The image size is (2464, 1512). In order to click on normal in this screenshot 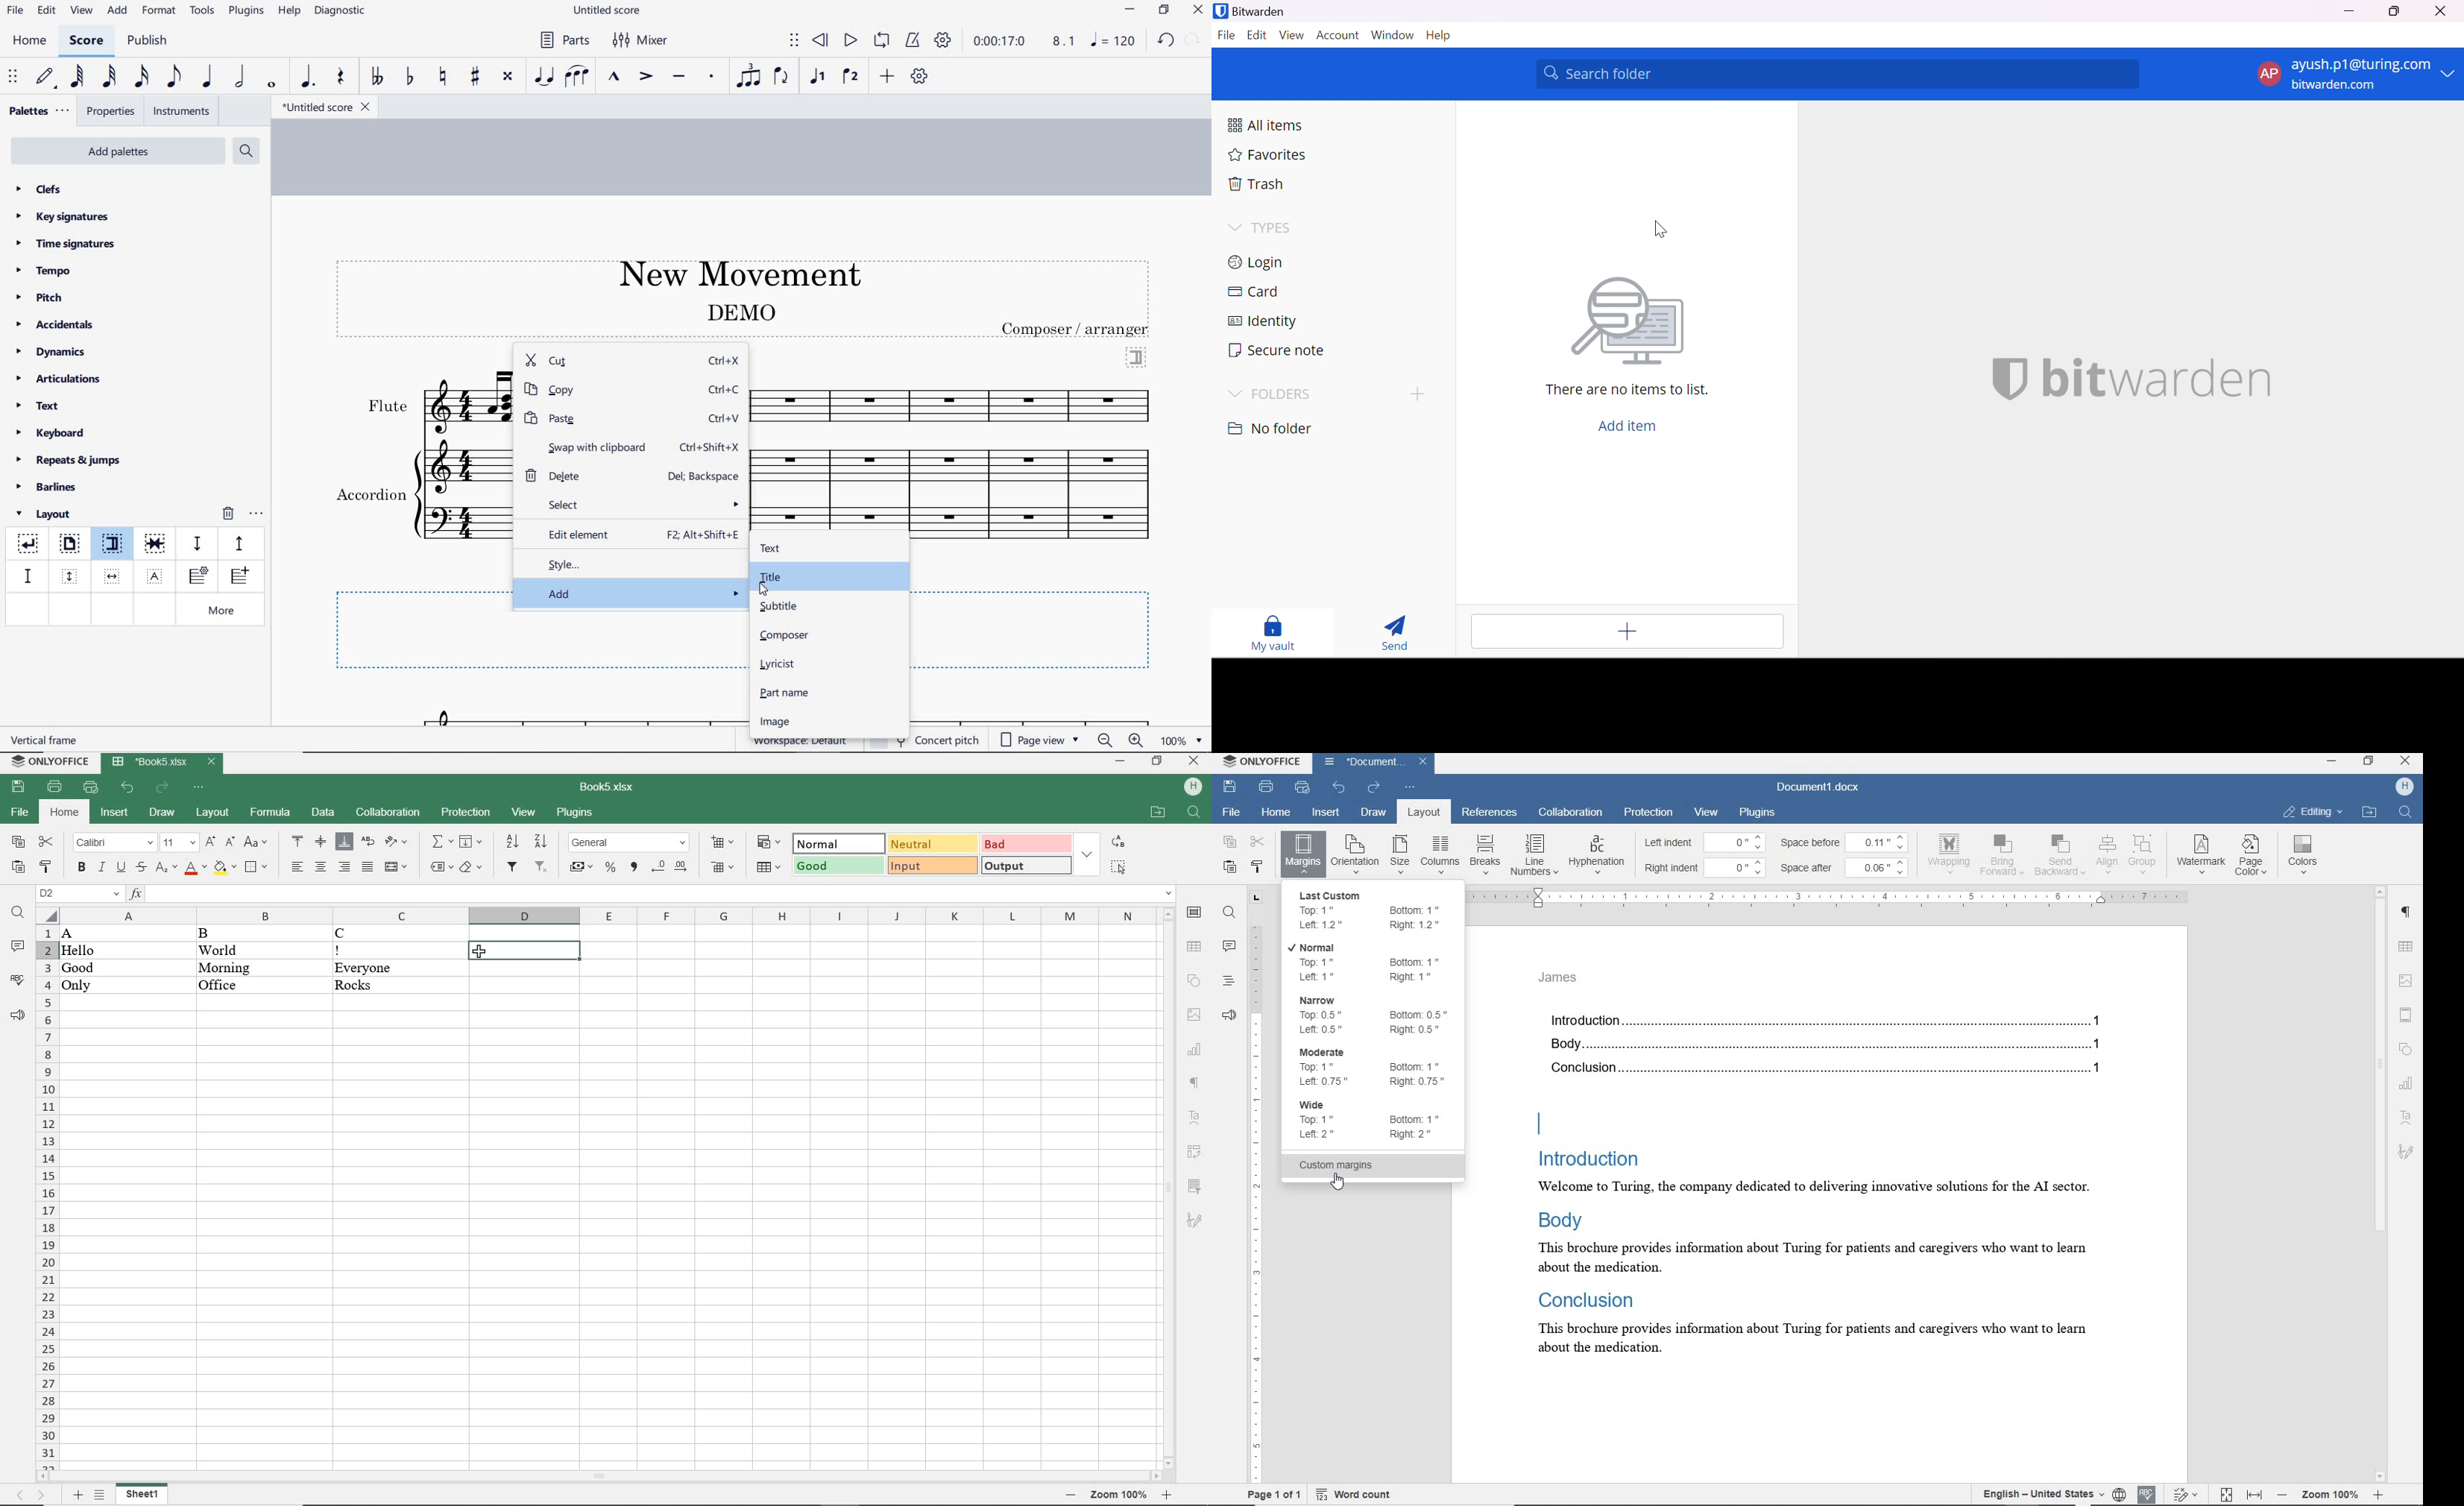, I will do `click(838, 842)`.